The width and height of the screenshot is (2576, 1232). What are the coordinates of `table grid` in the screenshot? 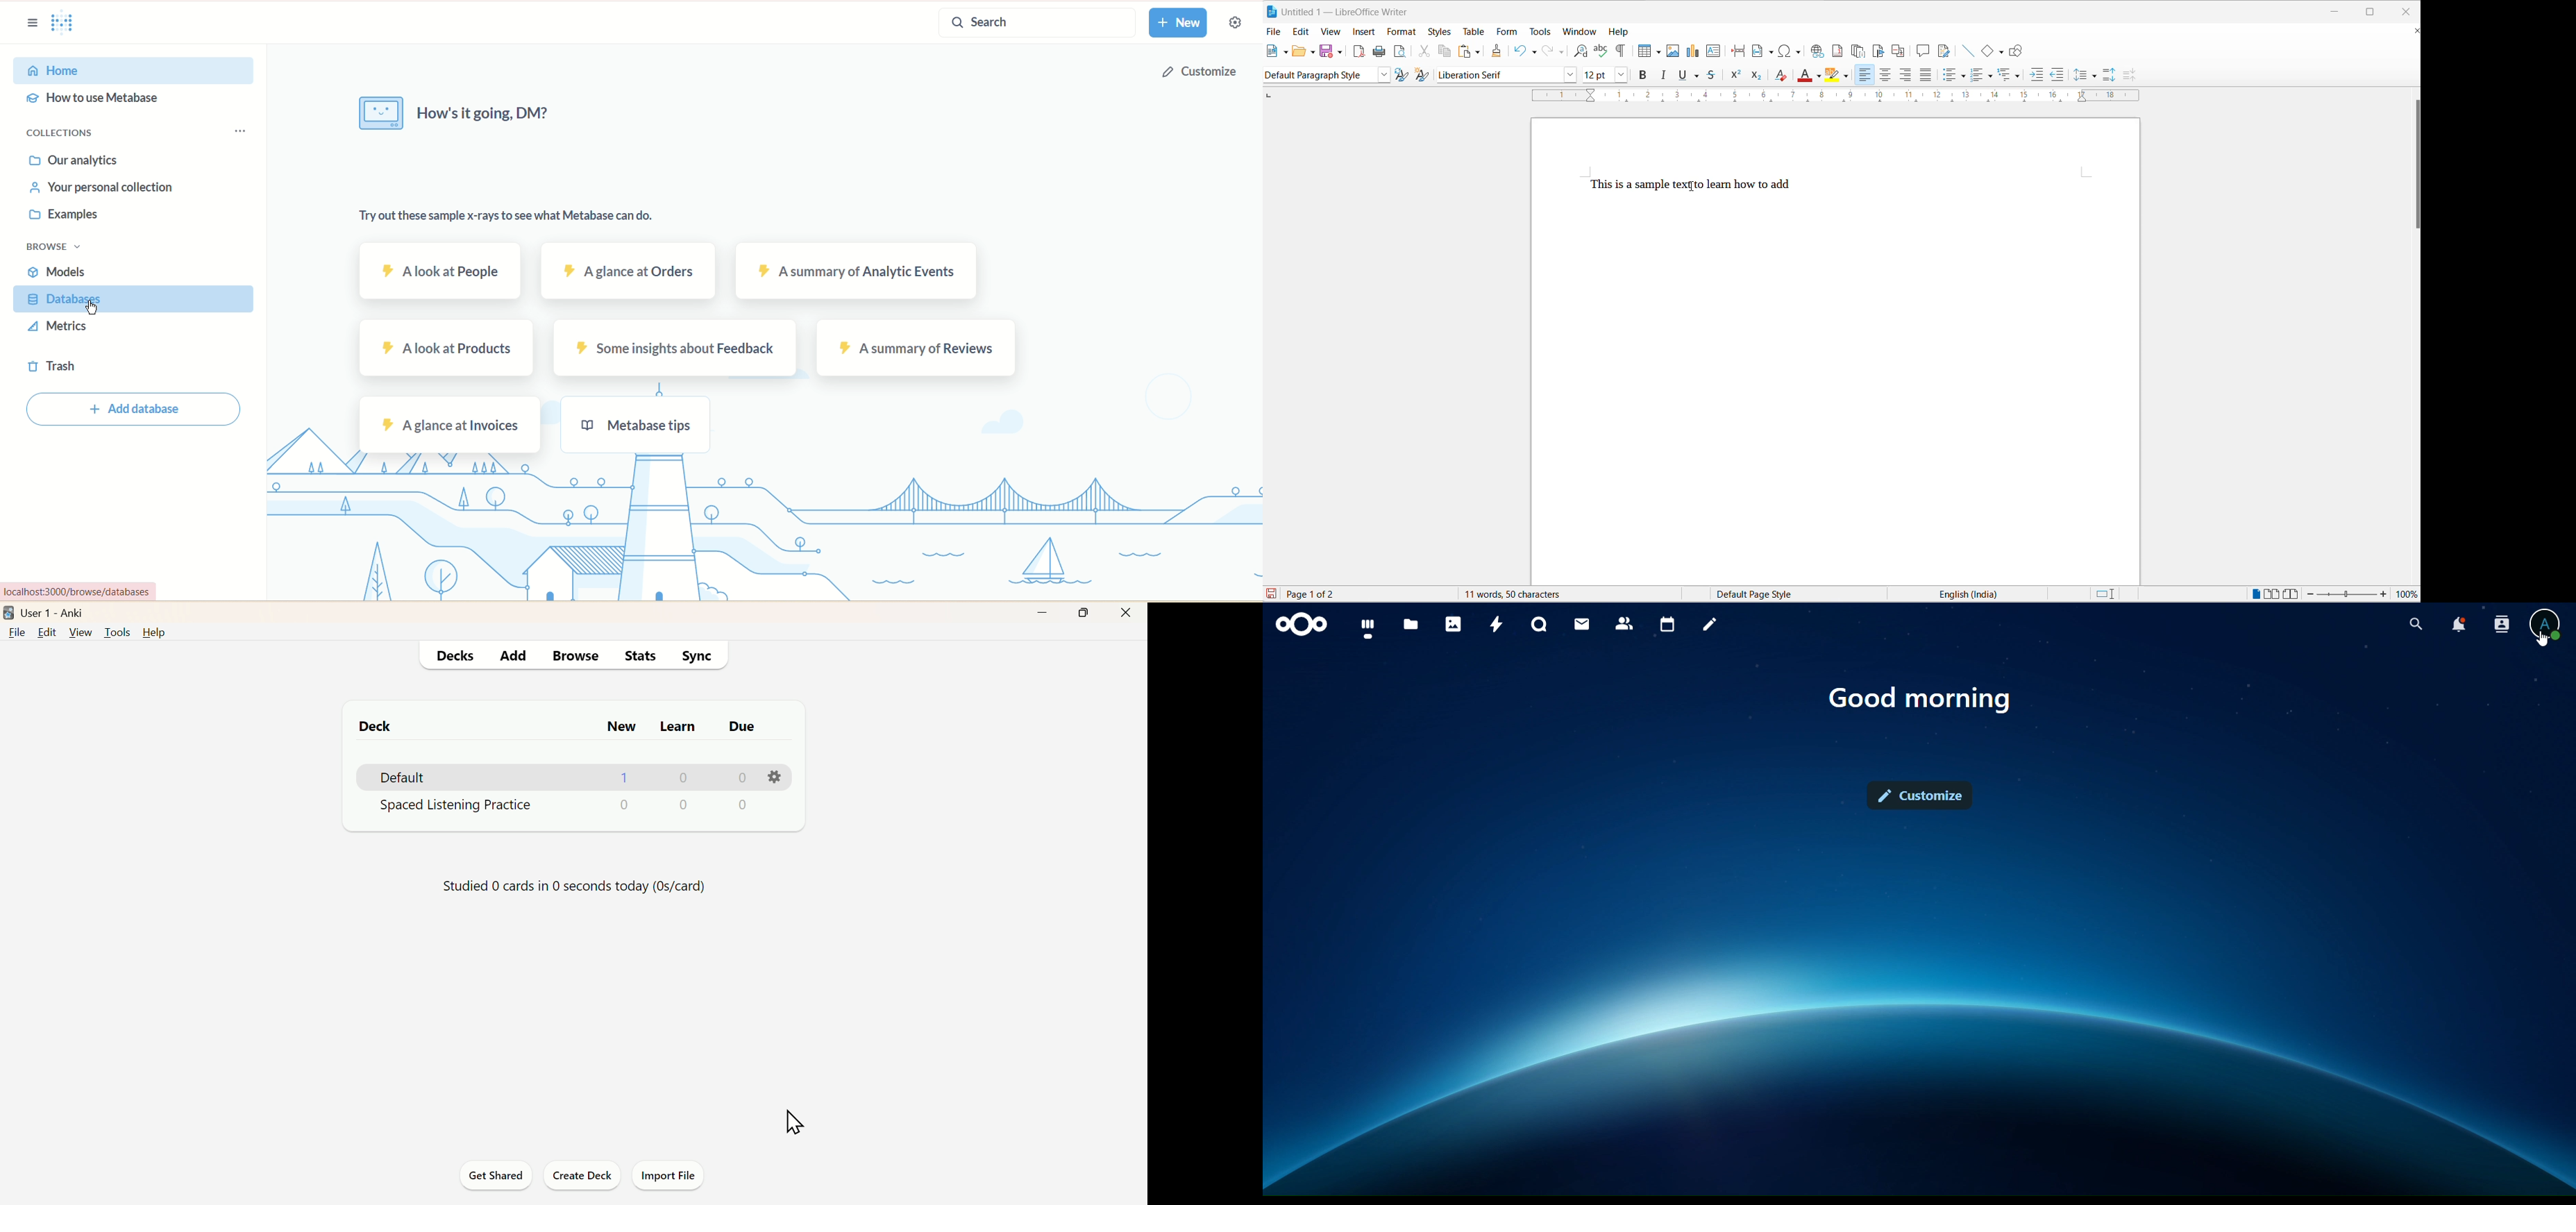 It's located at (1657, 53).